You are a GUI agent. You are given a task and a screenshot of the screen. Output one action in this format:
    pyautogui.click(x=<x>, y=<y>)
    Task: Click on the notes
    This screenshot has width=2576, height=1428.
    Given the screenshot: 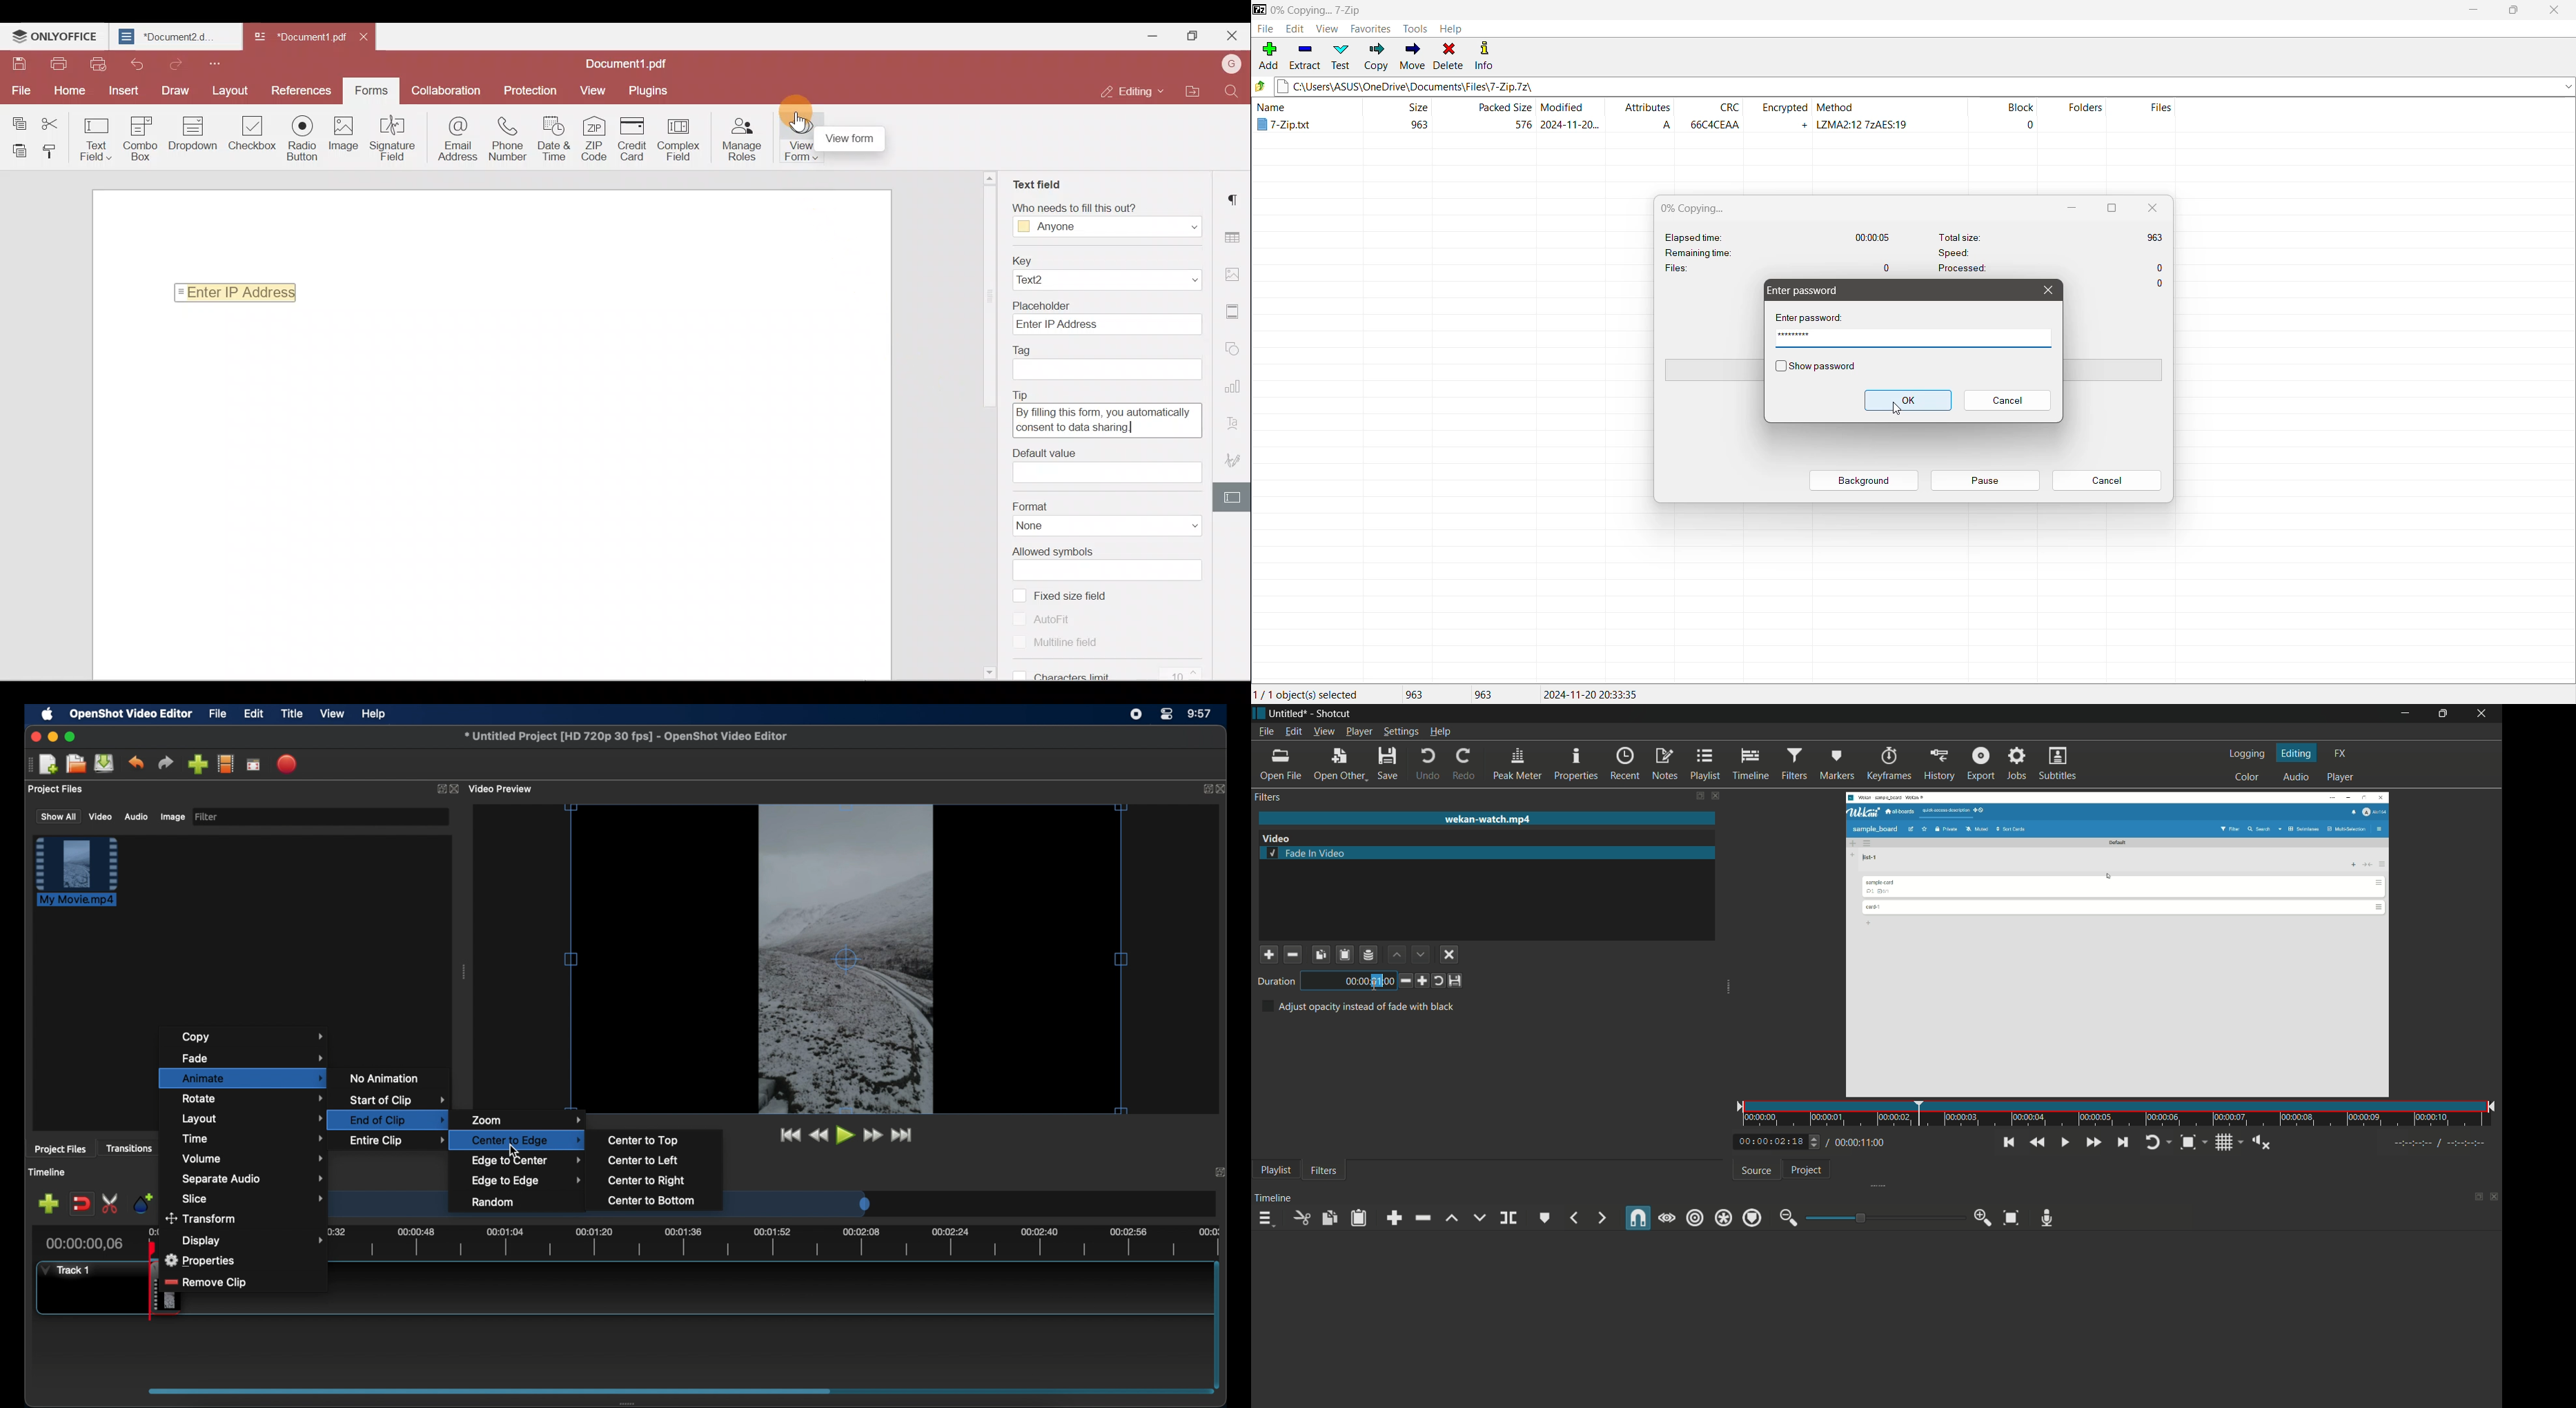 What is the action you would take?
    pyautogui.click(x=1664, y=765)
    